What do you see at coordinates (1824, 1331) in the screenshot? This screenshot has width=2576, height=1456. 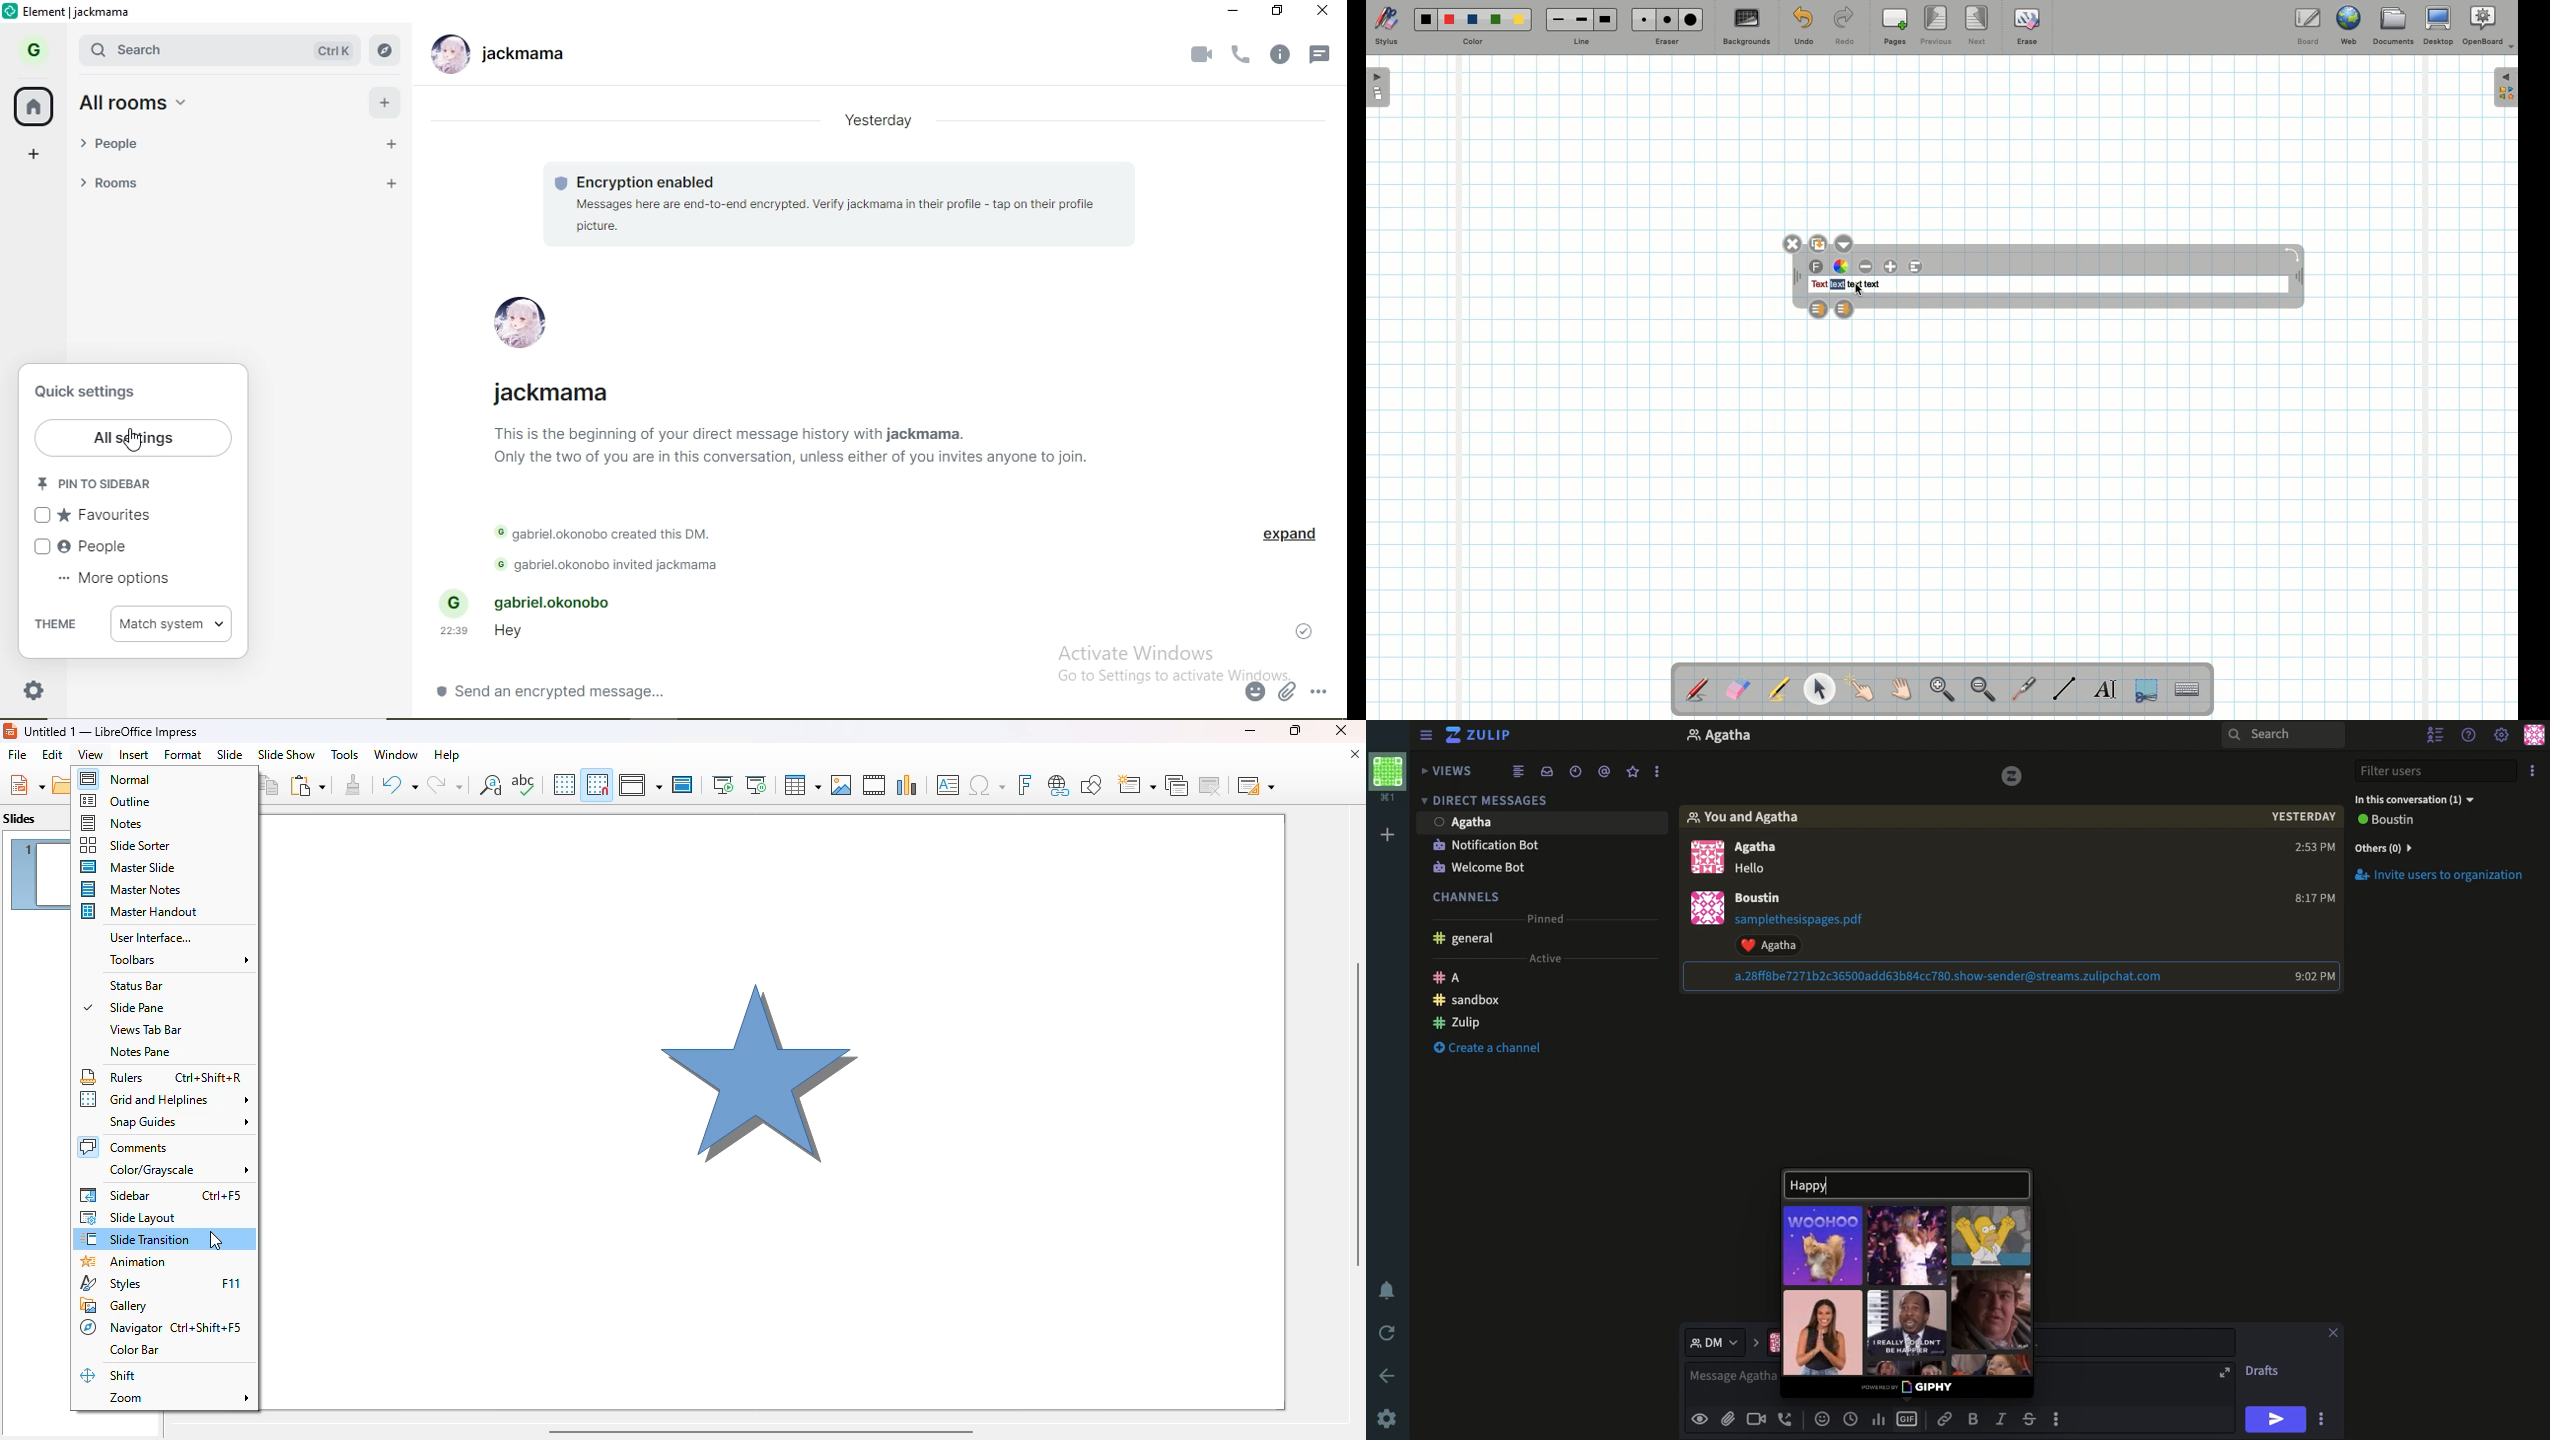 I see `GIF` at bounding box center [1824, 1331].